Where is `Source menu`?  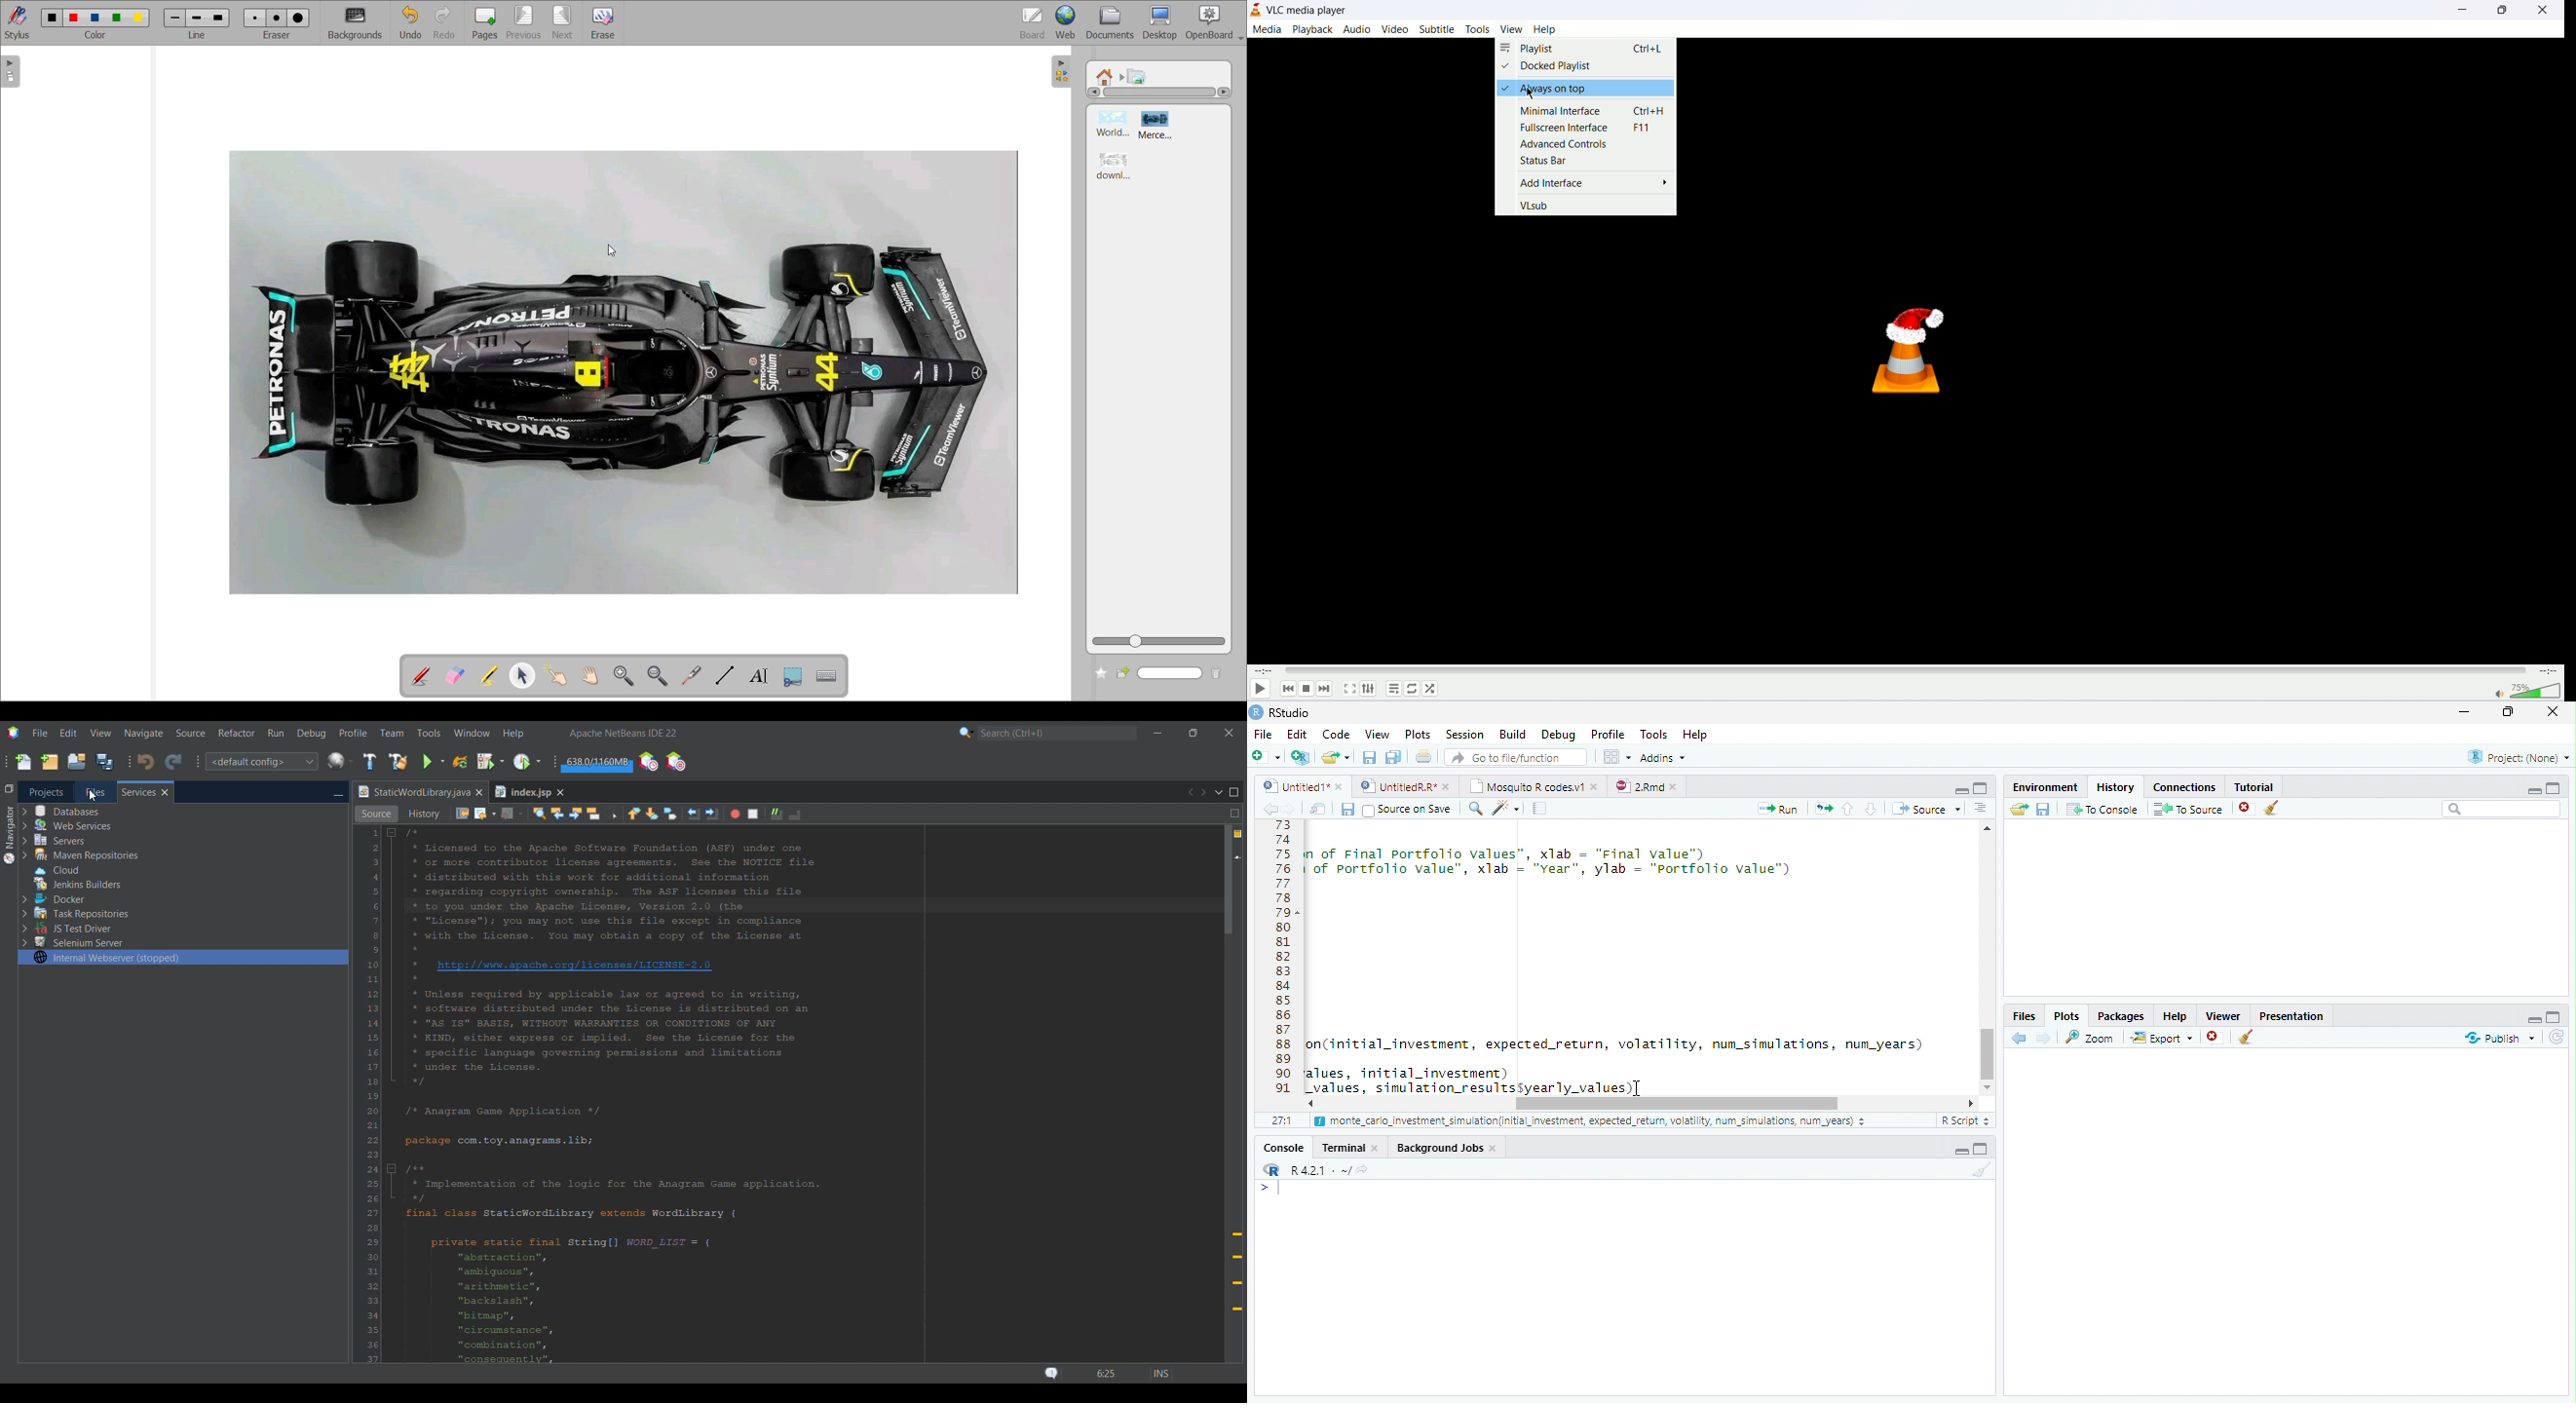
Source menu is located at coordinates (191, 733).